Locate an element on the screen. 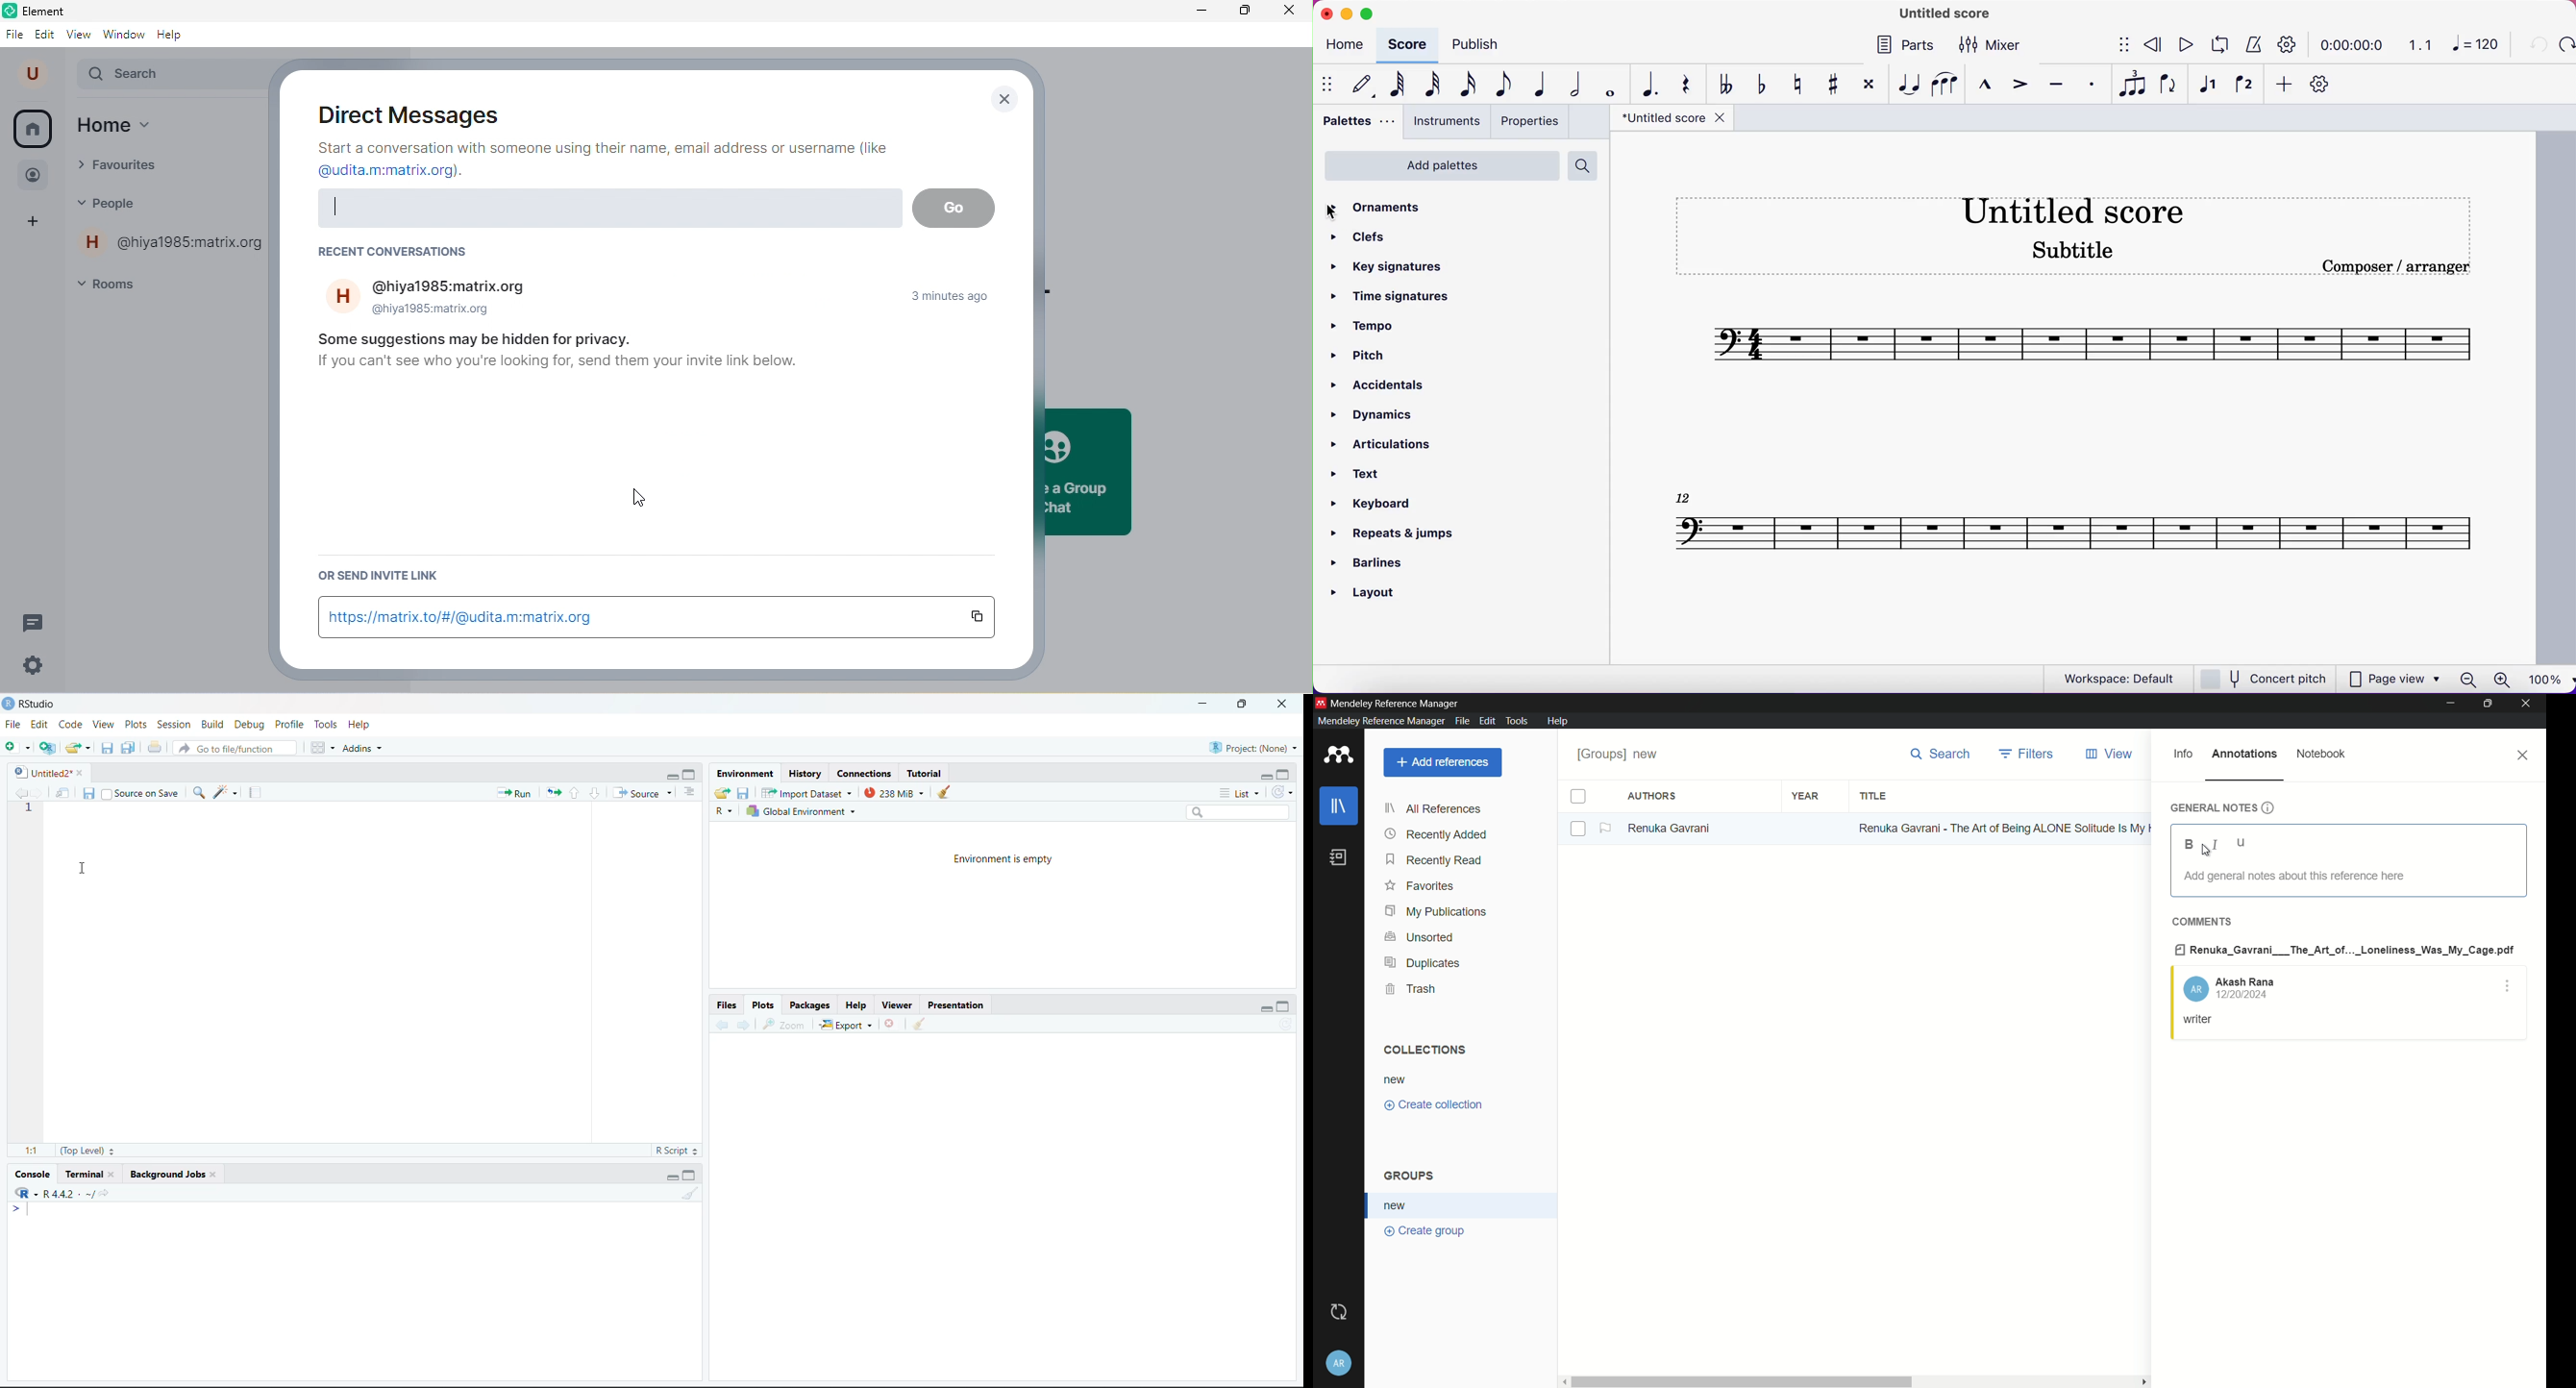 The image size is (2576, 1400). maximize is located at coordinates (2490, 704).